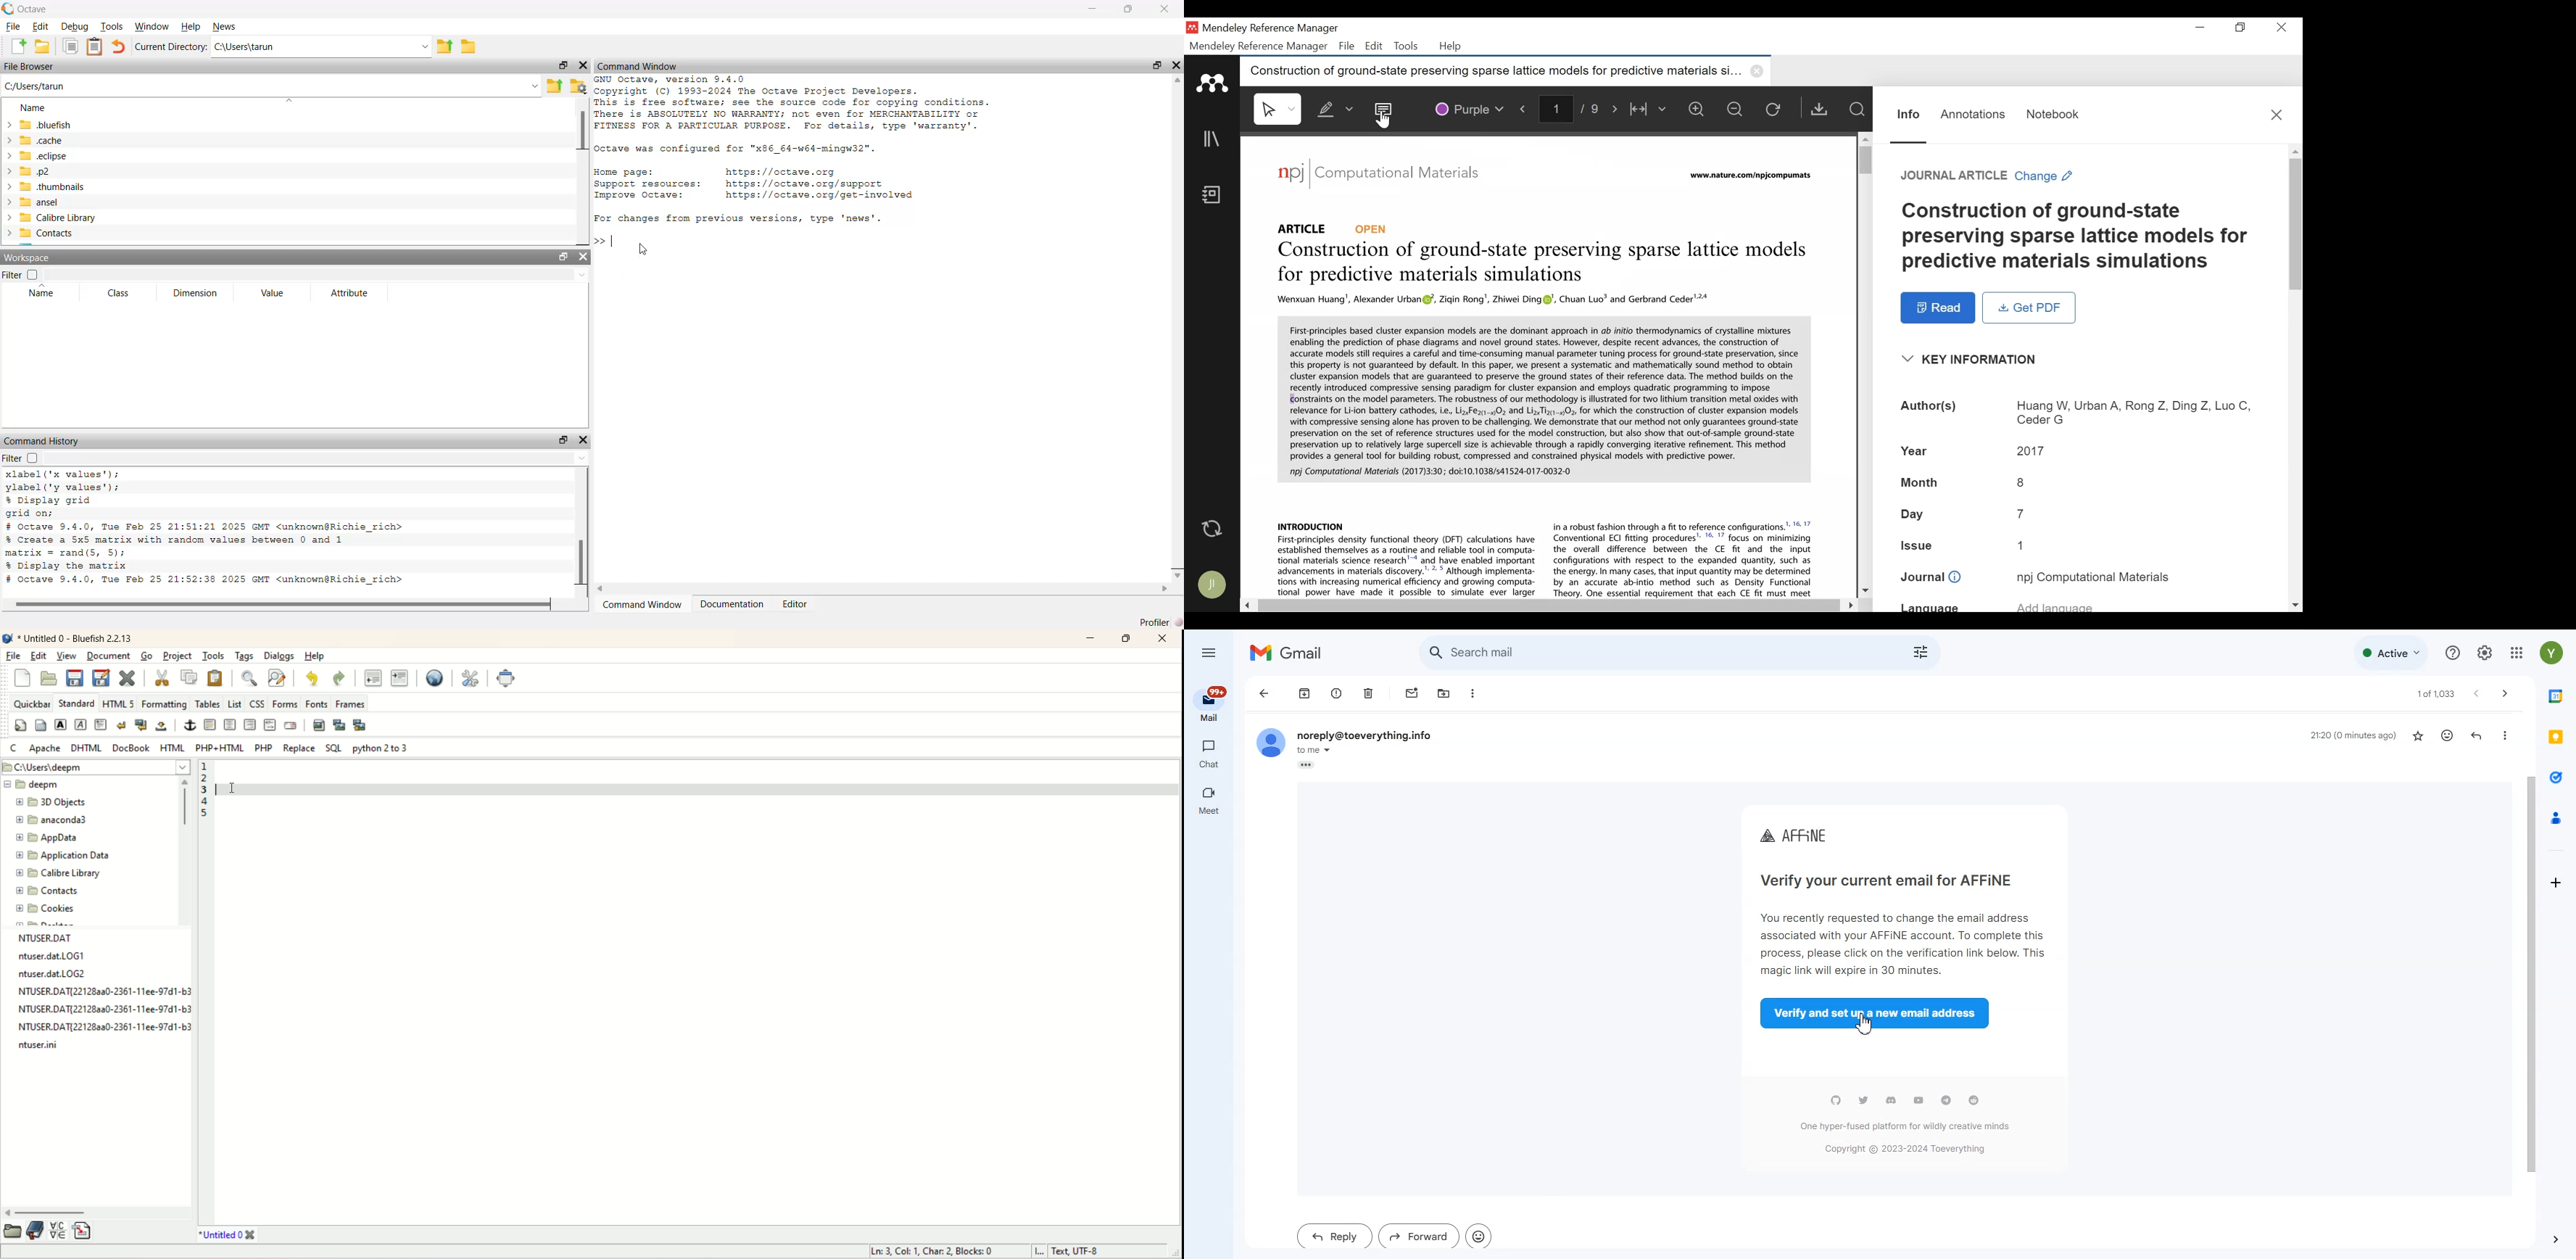 The image size is (2576, 1260). Describe the element at coordinates (190, 677) in the screenshot. I see `copy` at that location.